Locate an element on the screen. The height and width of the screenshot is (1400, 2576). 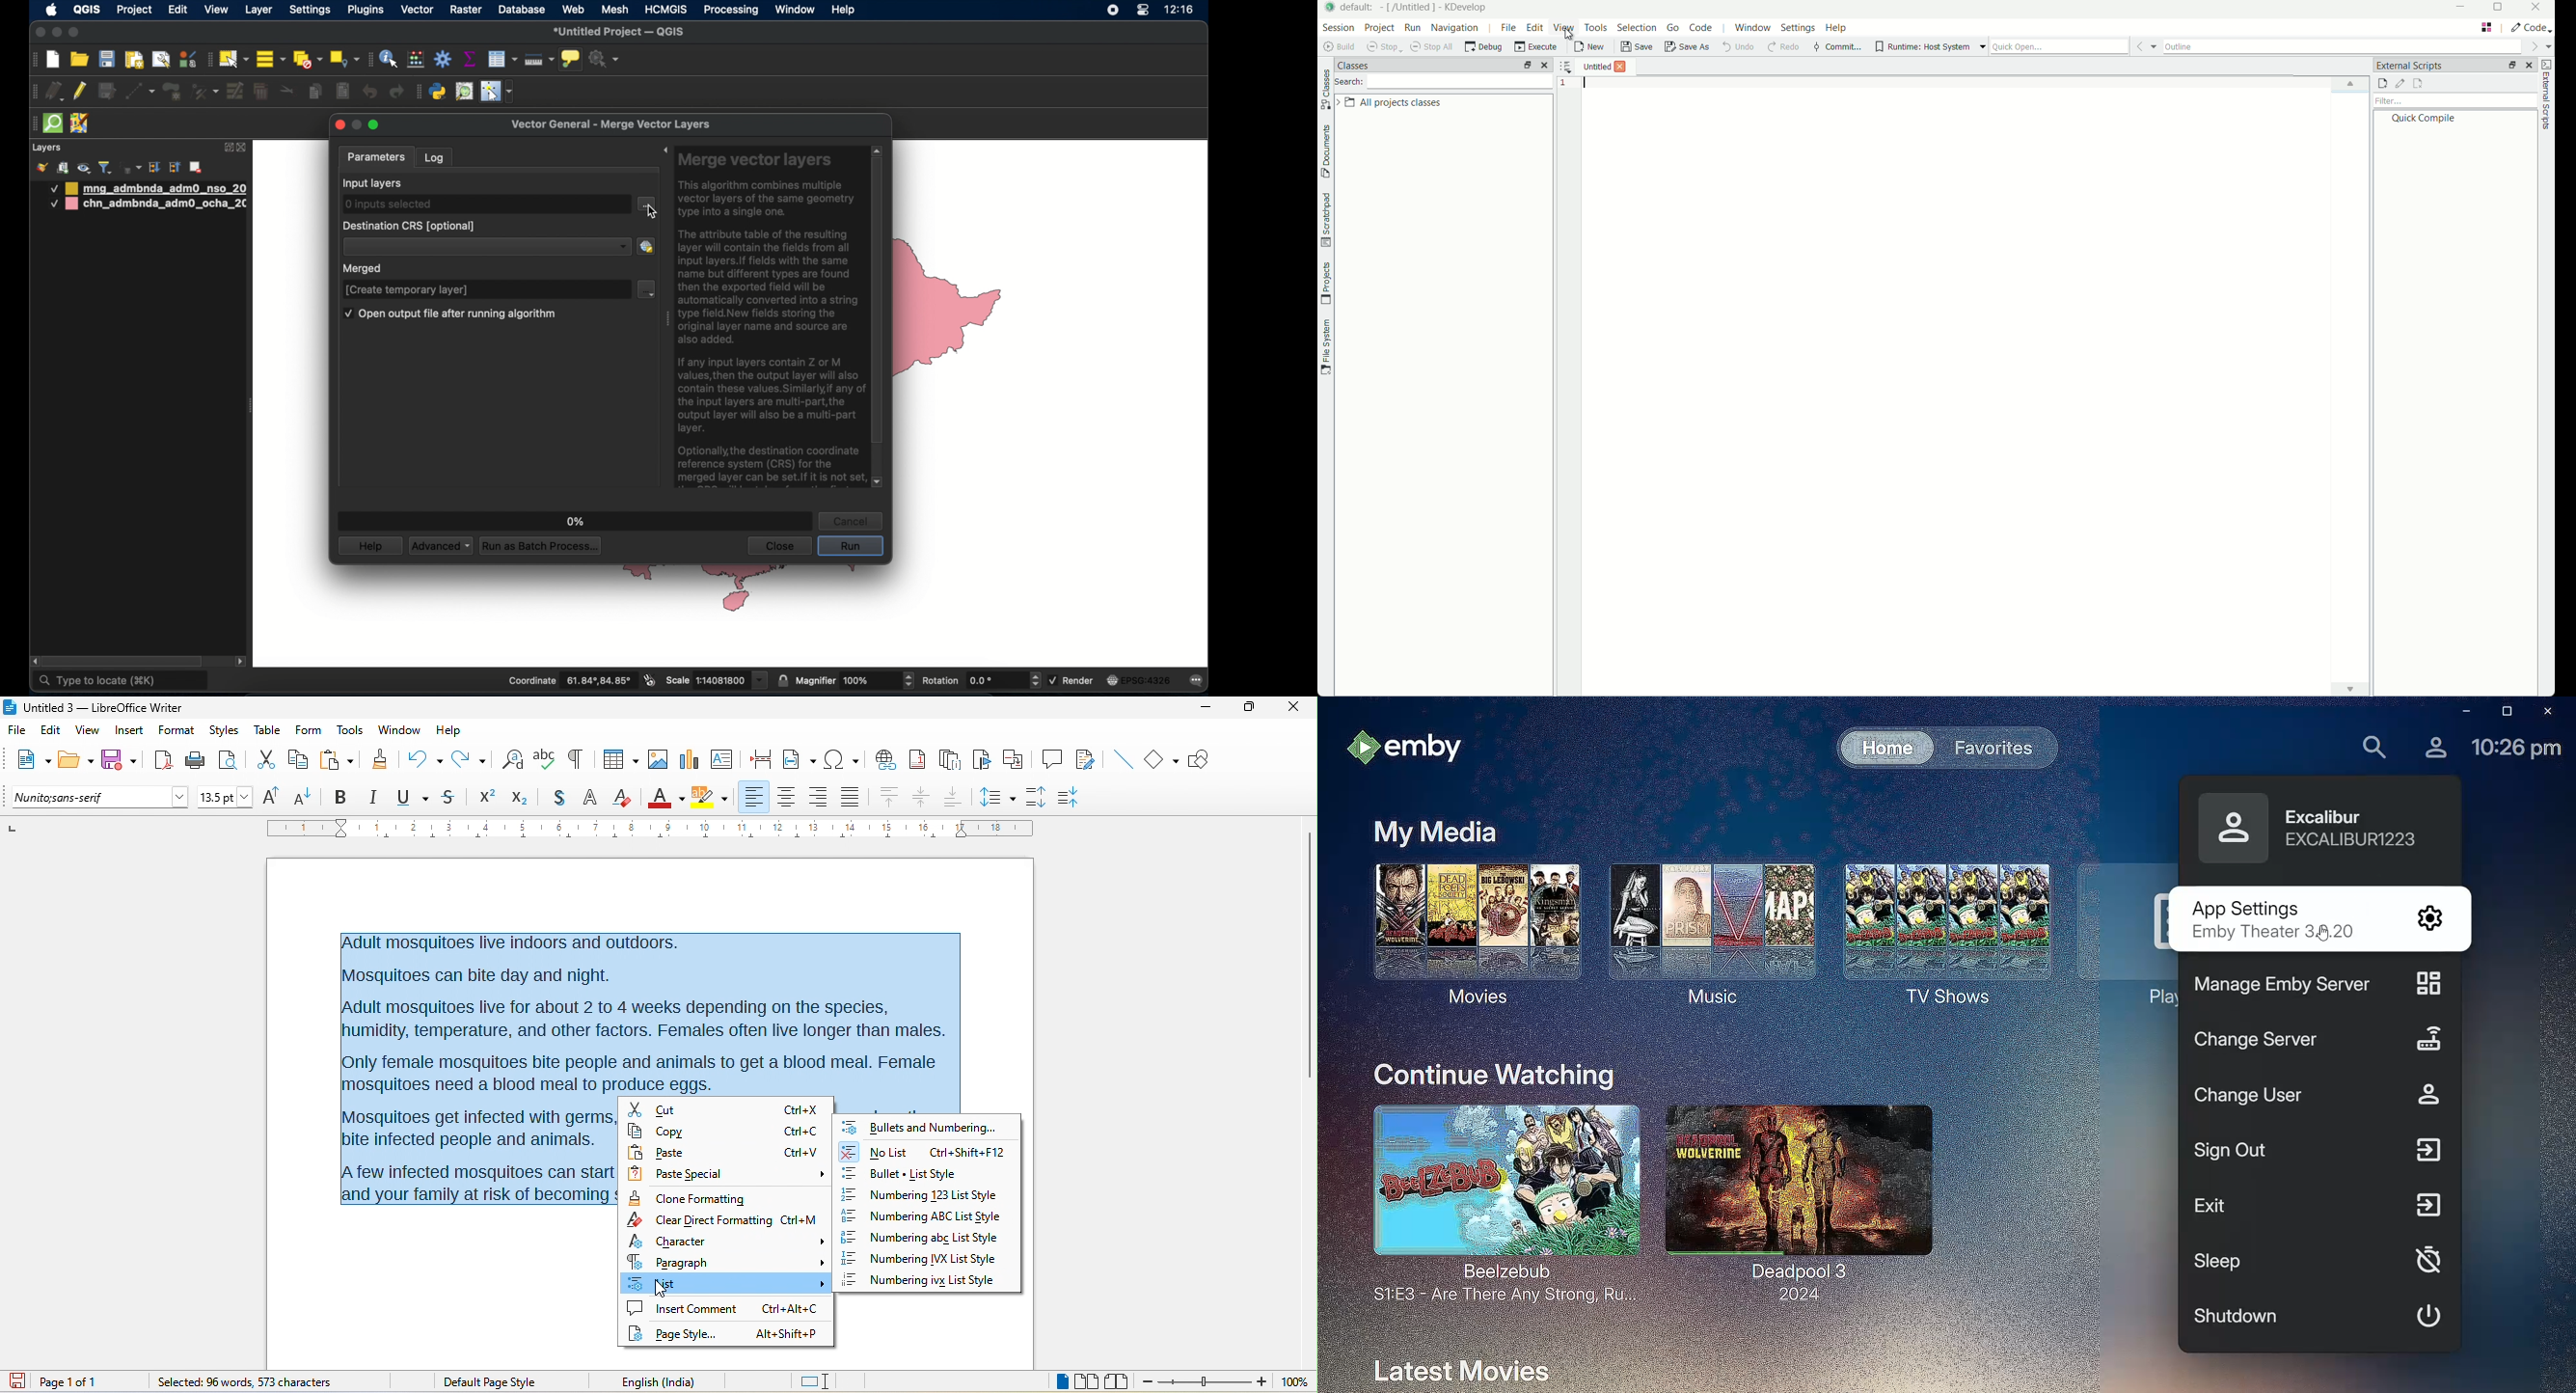
modify attributes is located at coordinates (236, 92).